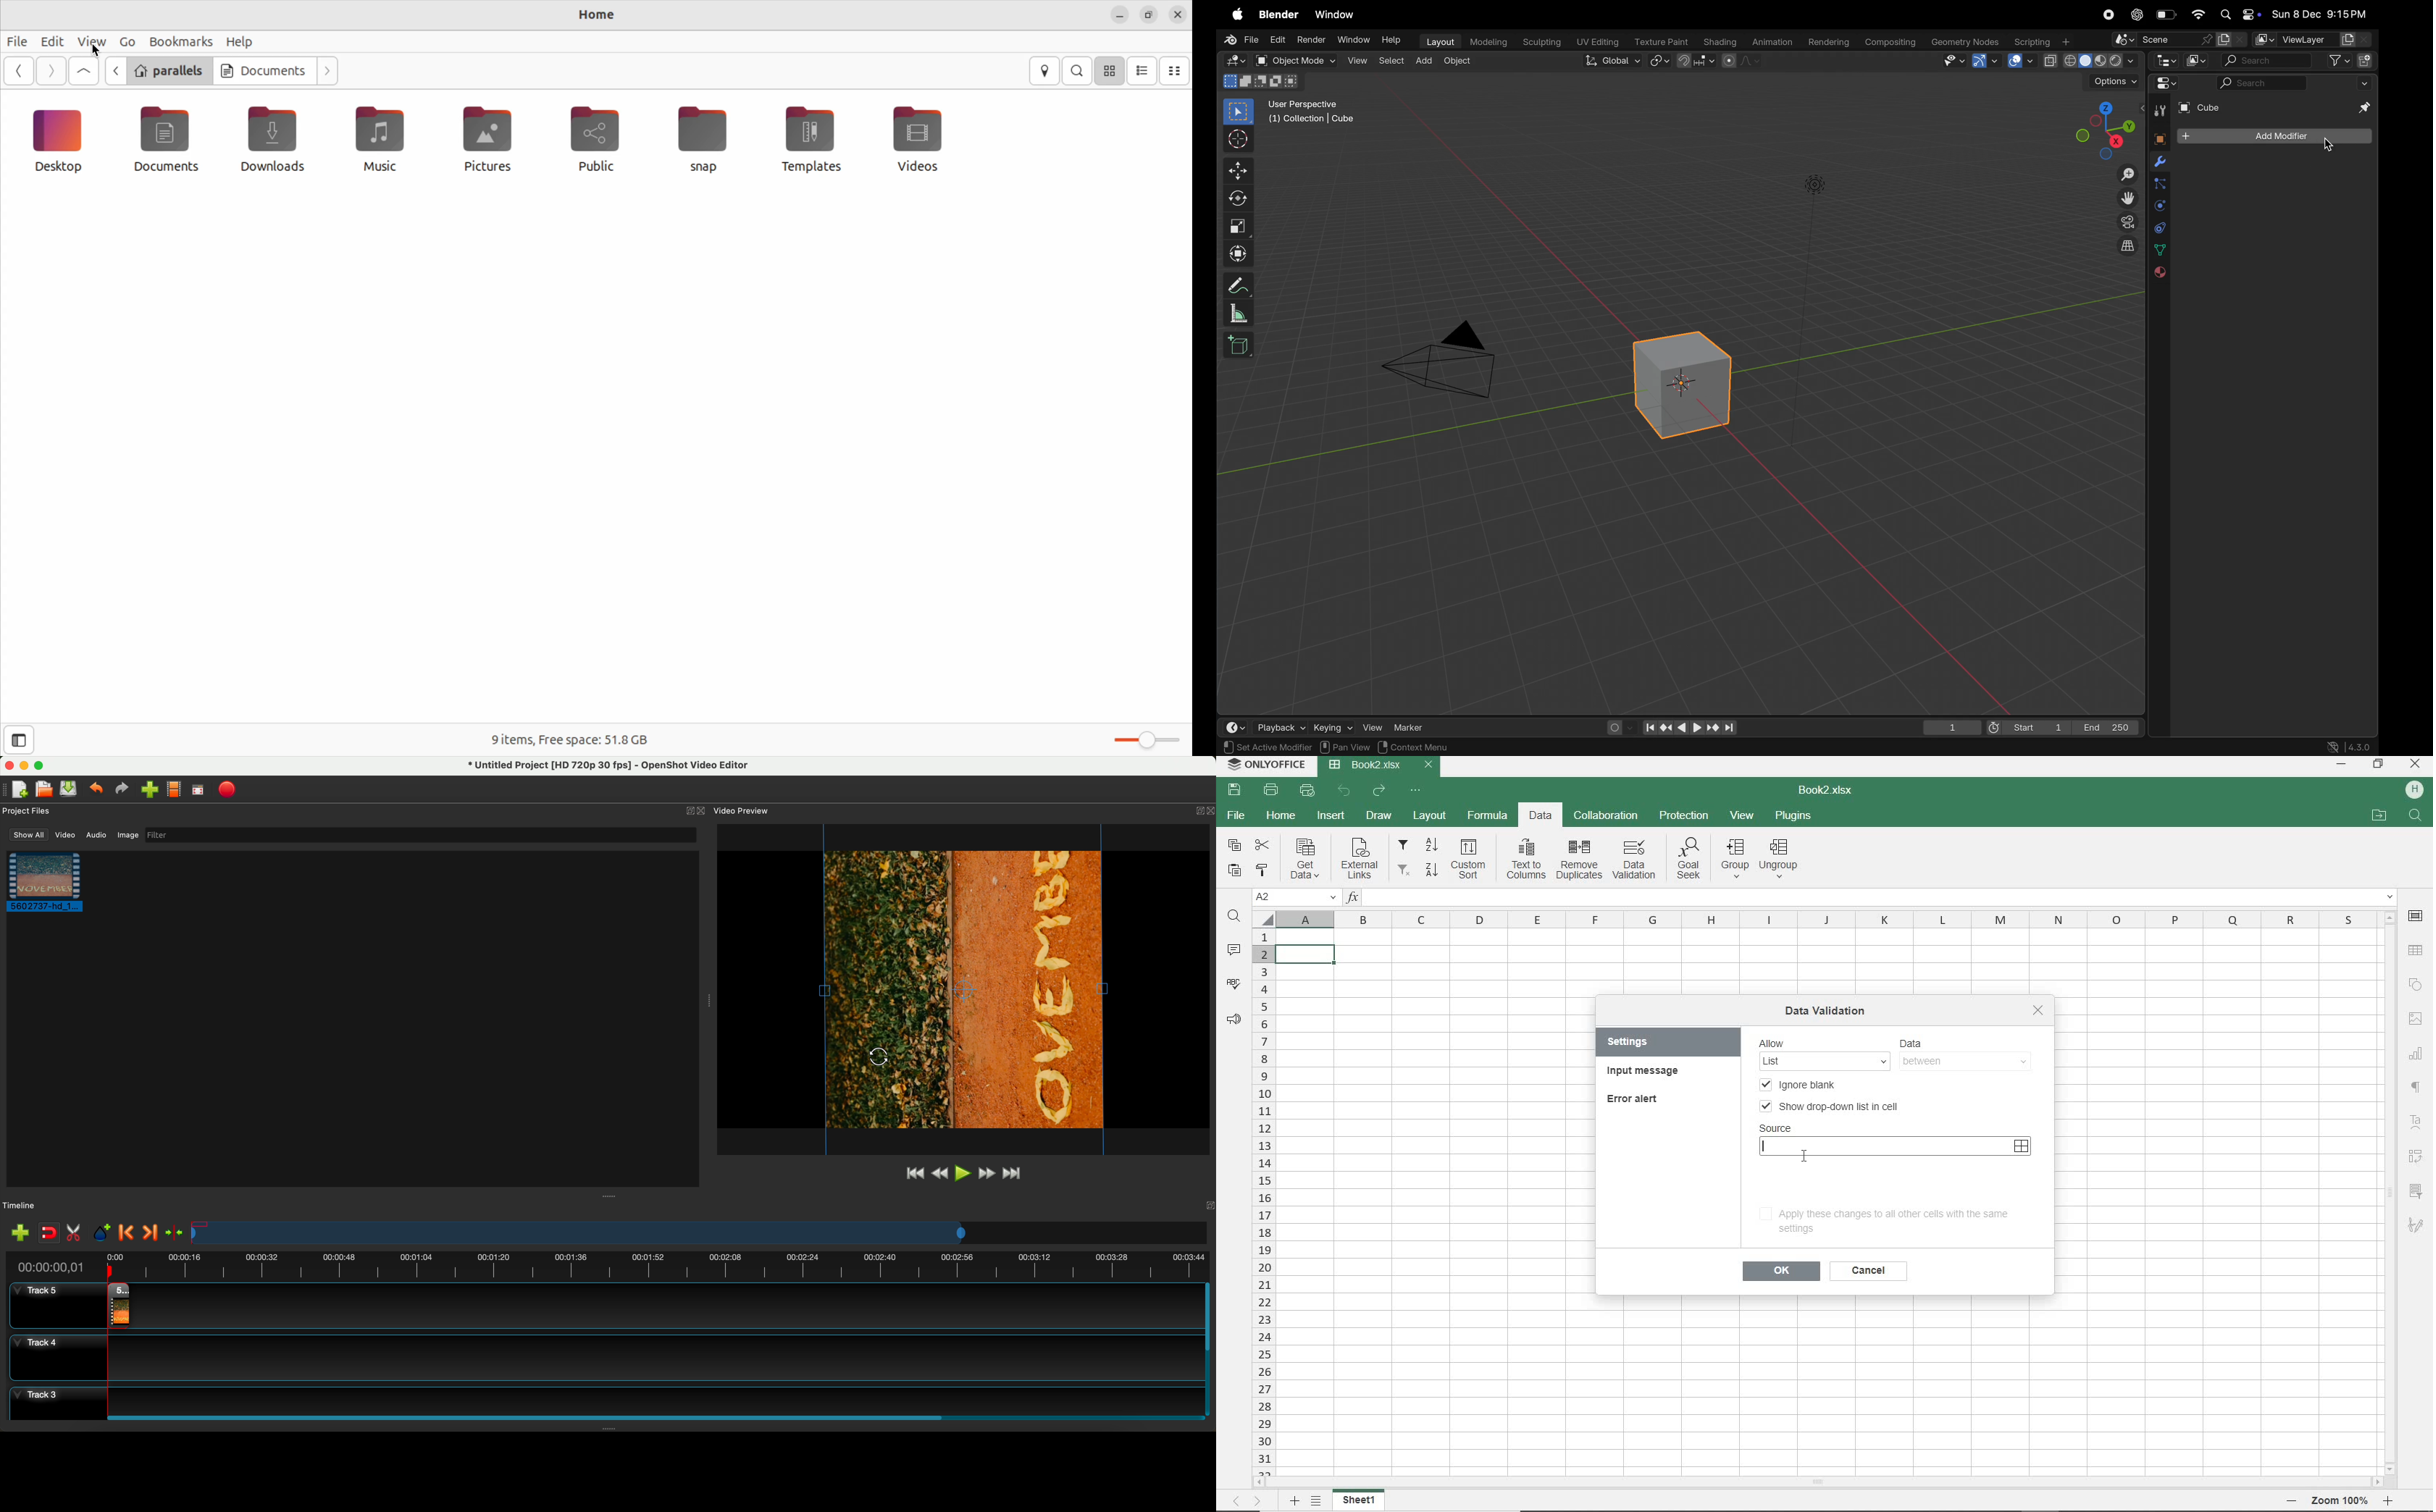  I want to click on HOME, so click(1282, 817).